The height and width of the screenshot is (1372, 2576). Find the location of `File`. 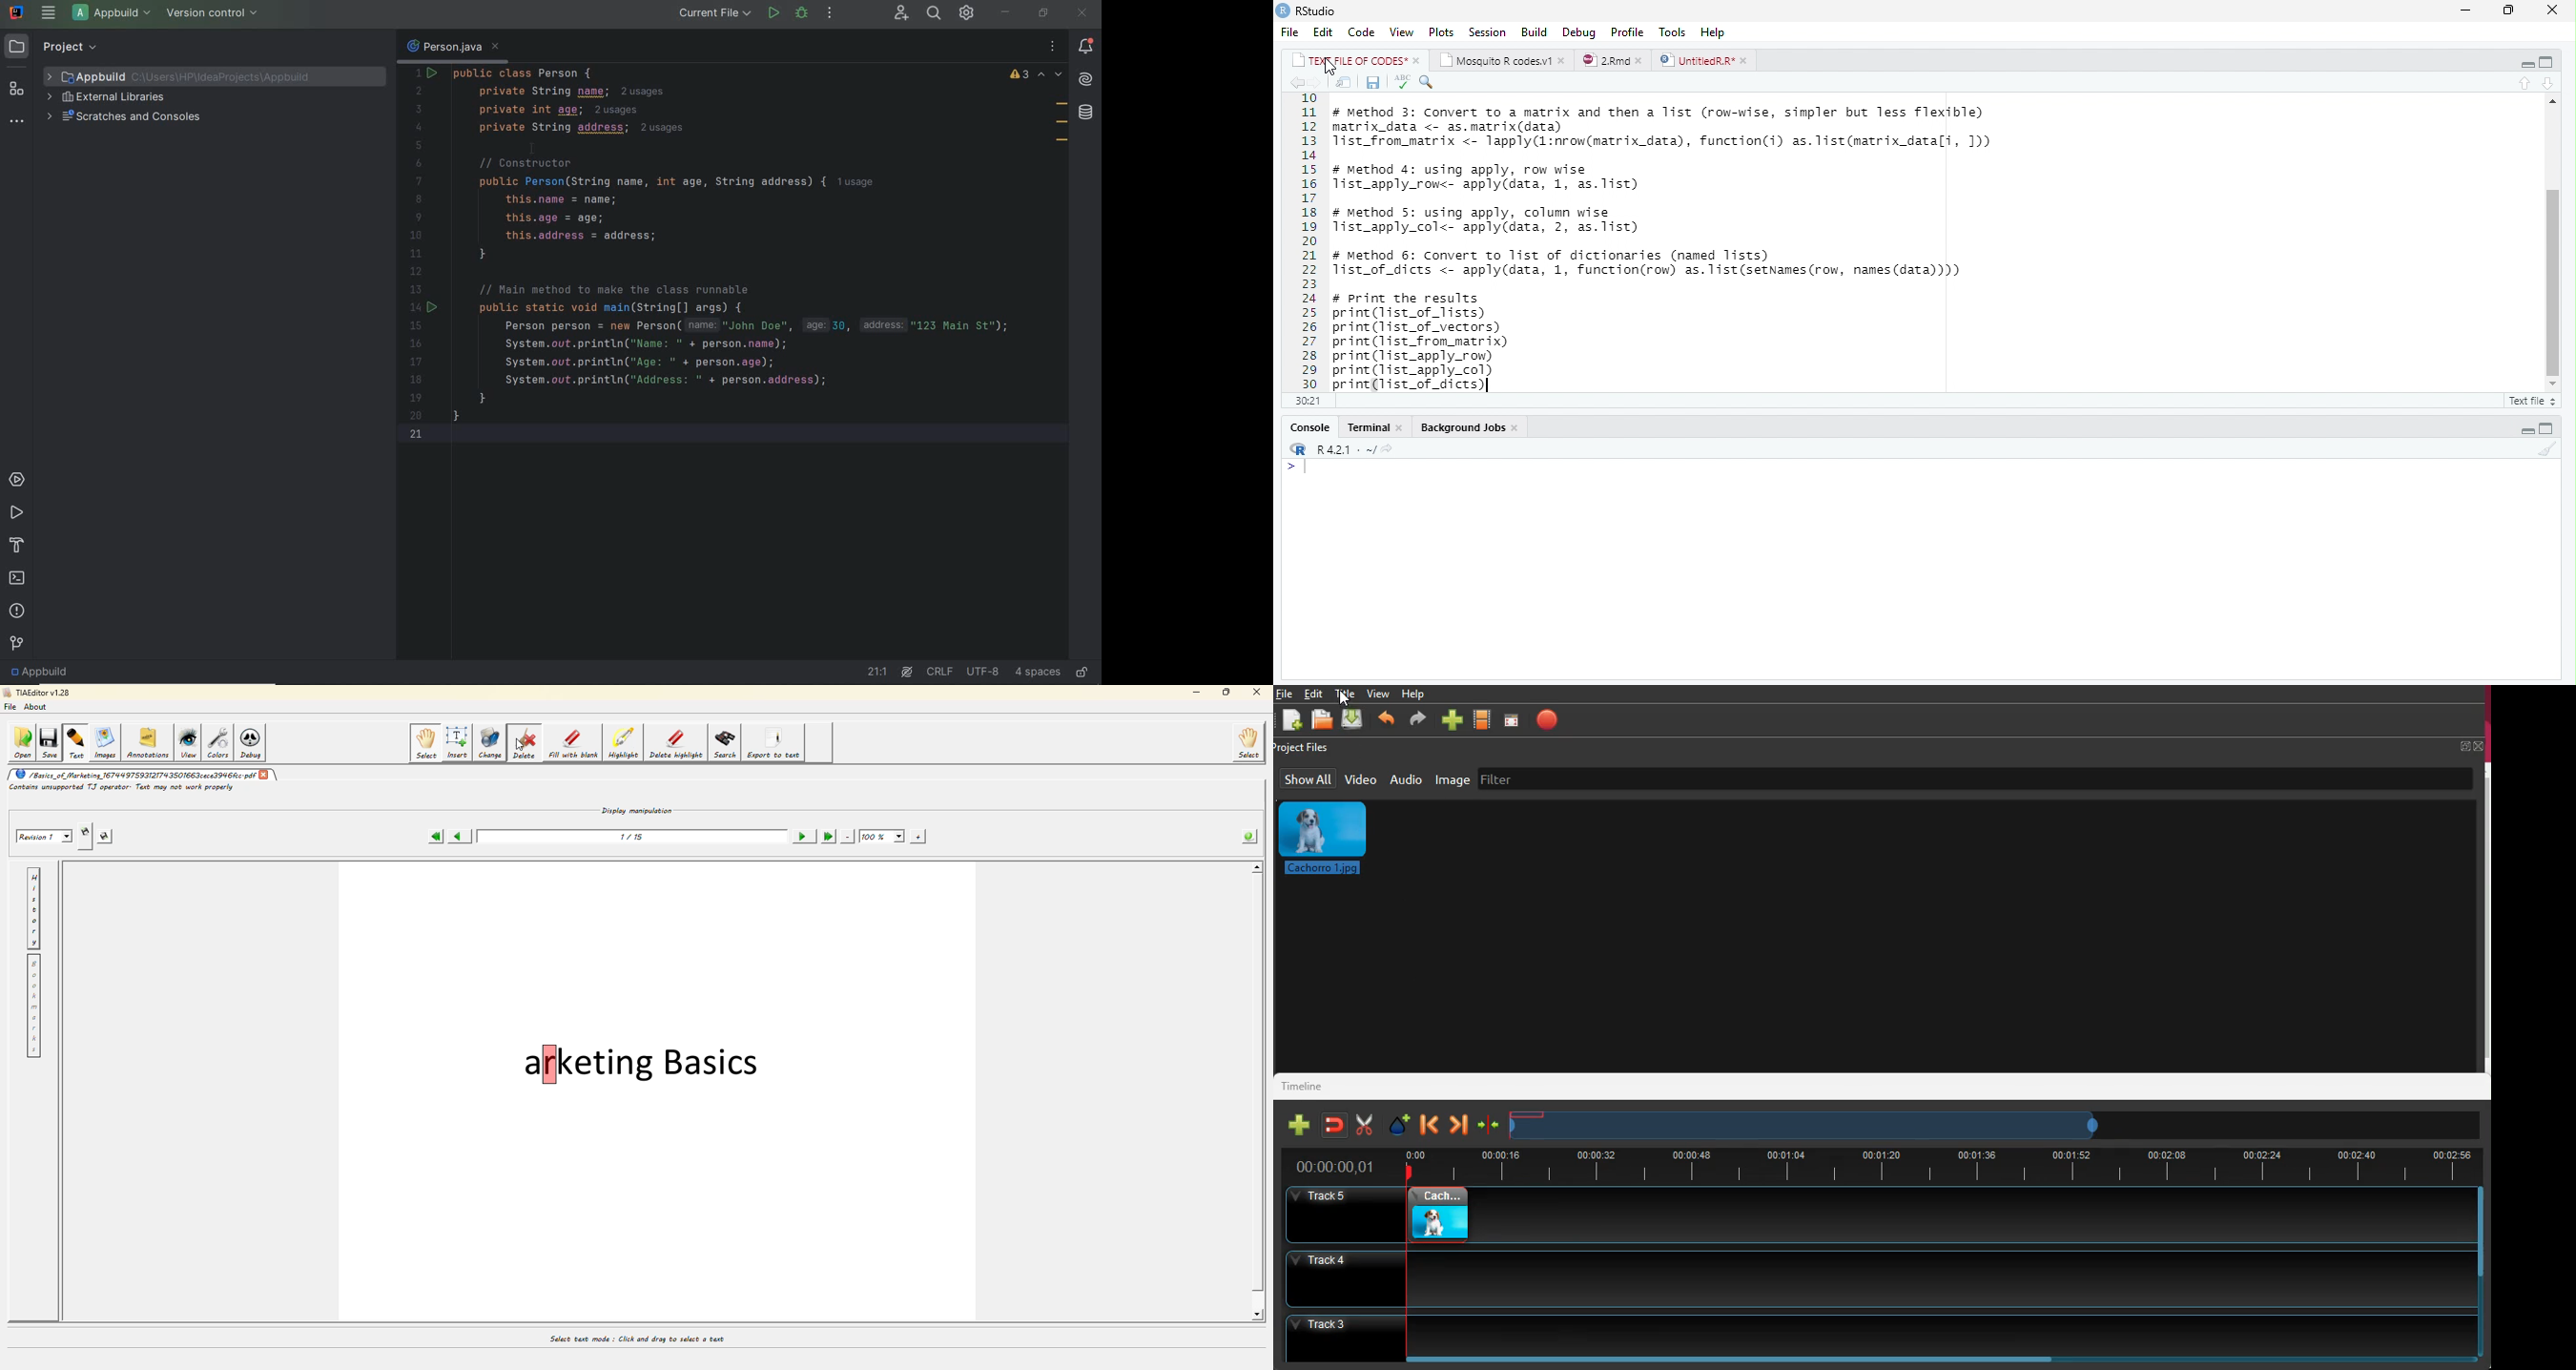

File is located at coordinates (1292, 31).